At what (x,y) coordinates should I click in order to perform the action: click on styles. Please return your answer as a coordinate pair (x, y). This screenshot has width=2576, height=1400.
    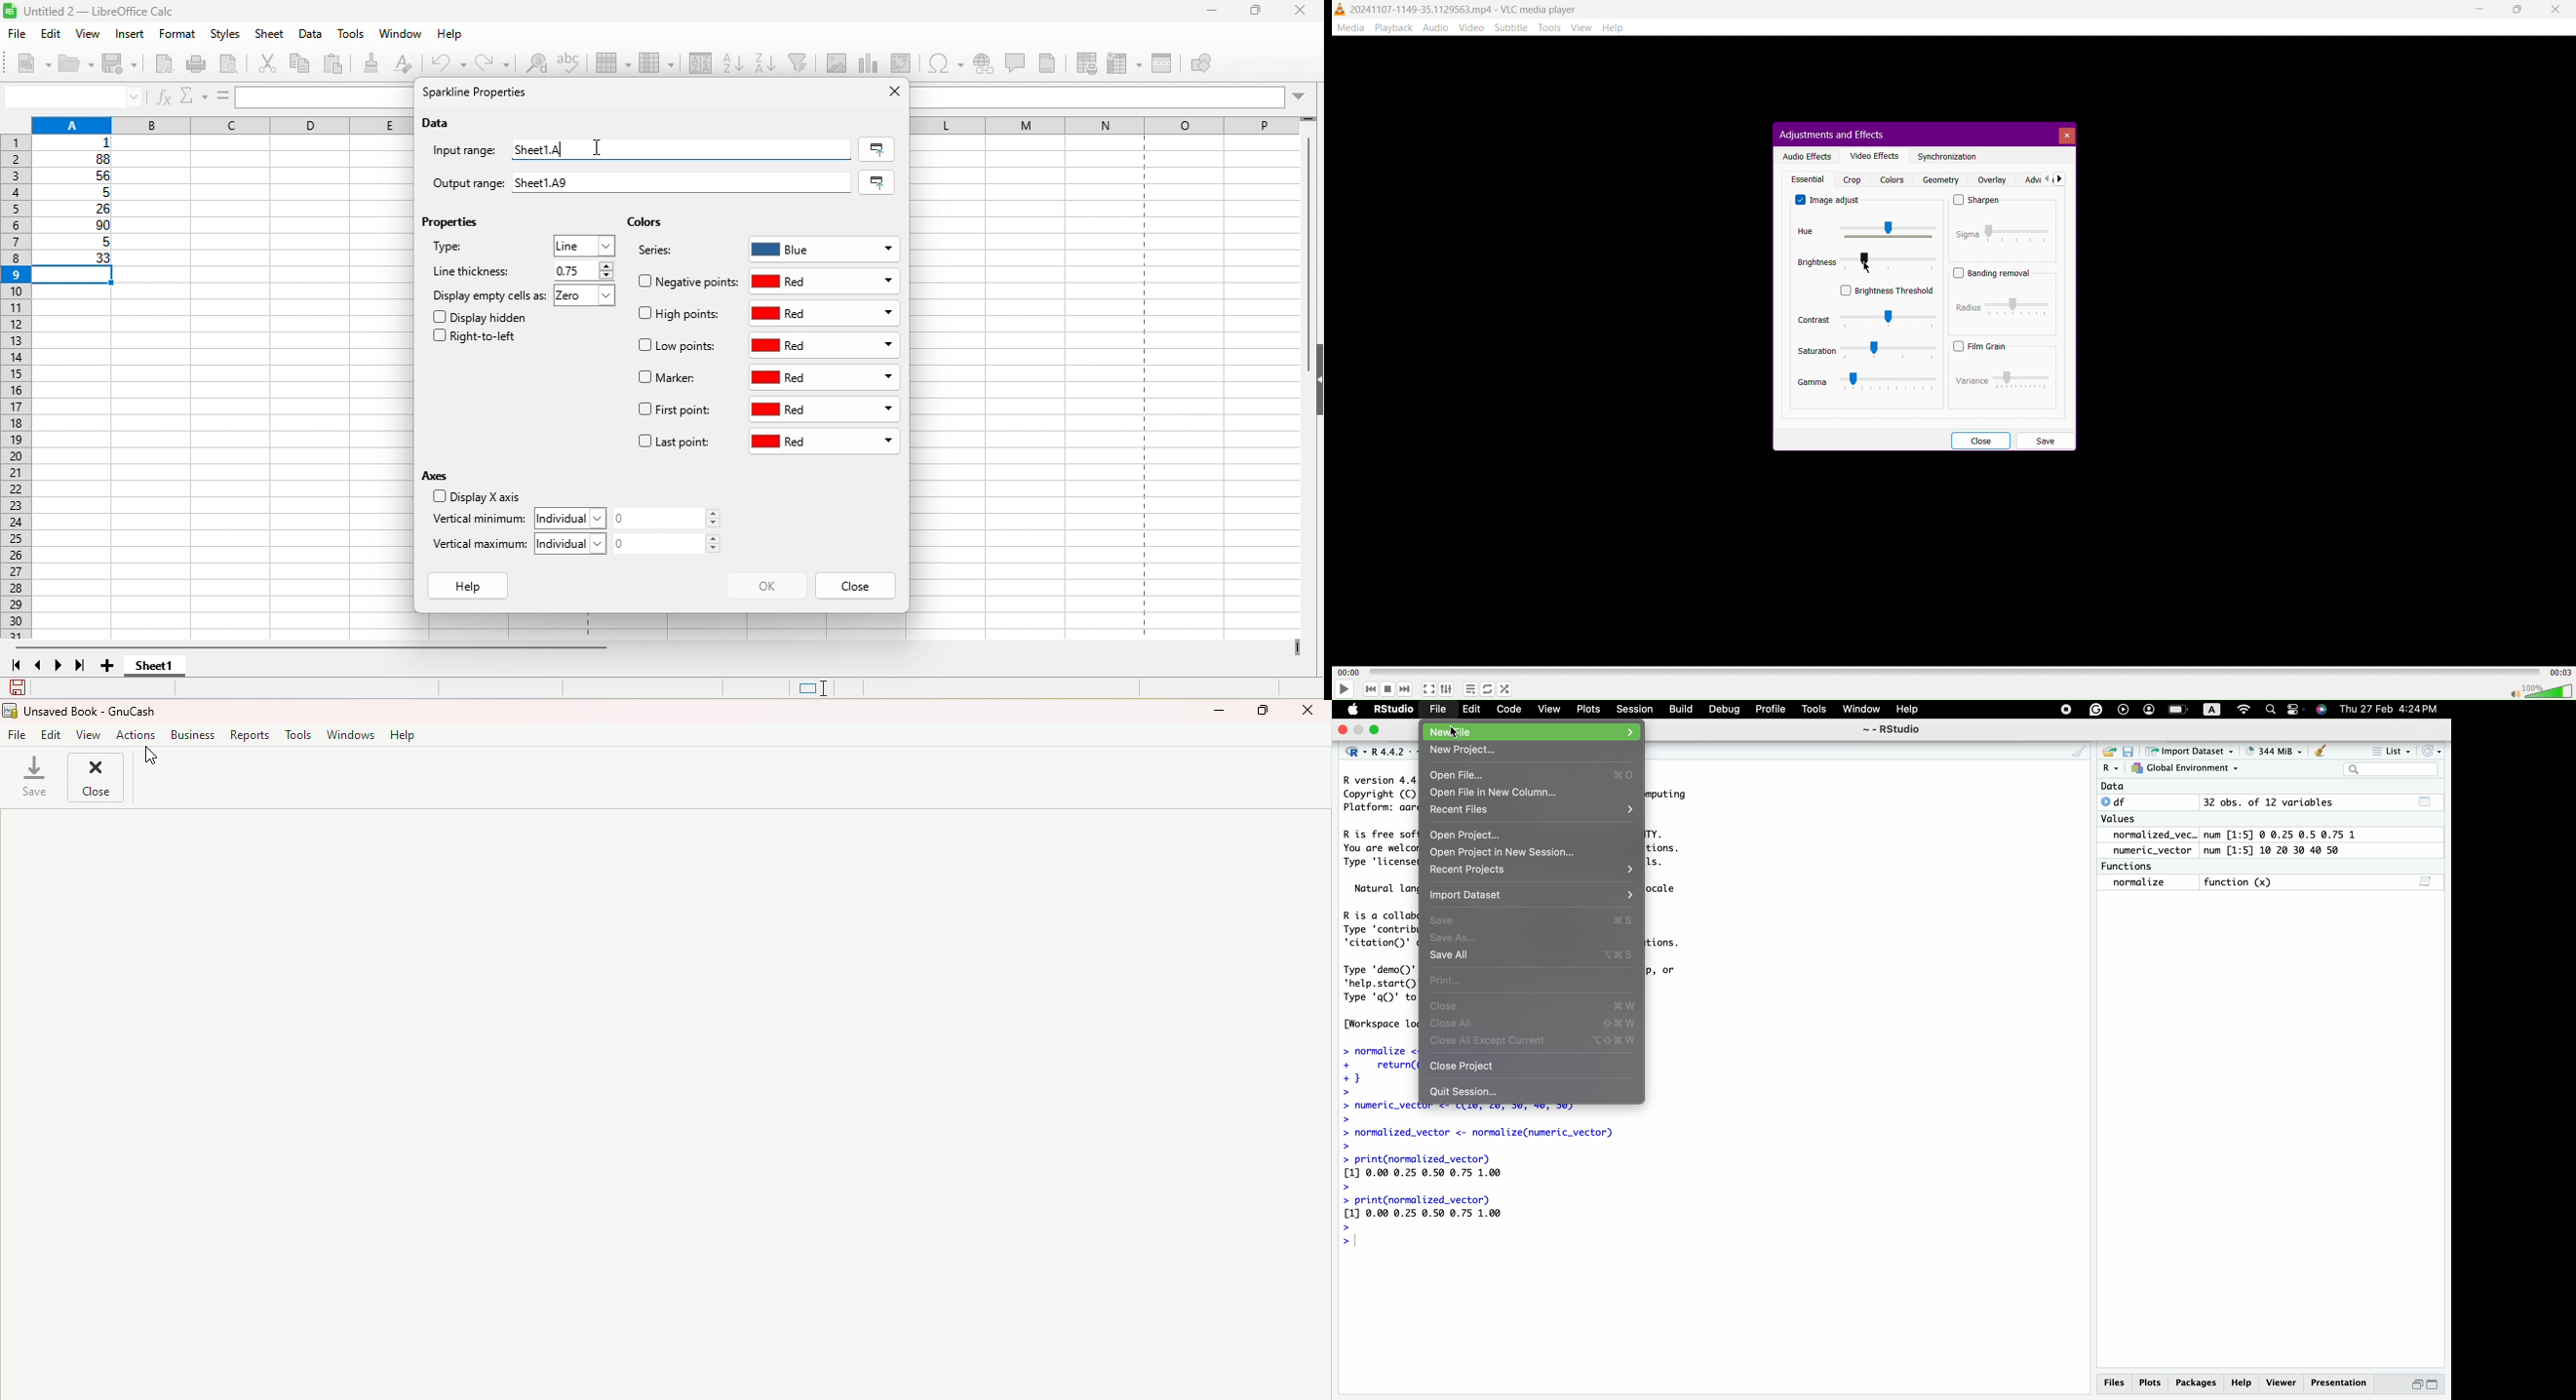
    Looking at the image, I should click on (227, 35).